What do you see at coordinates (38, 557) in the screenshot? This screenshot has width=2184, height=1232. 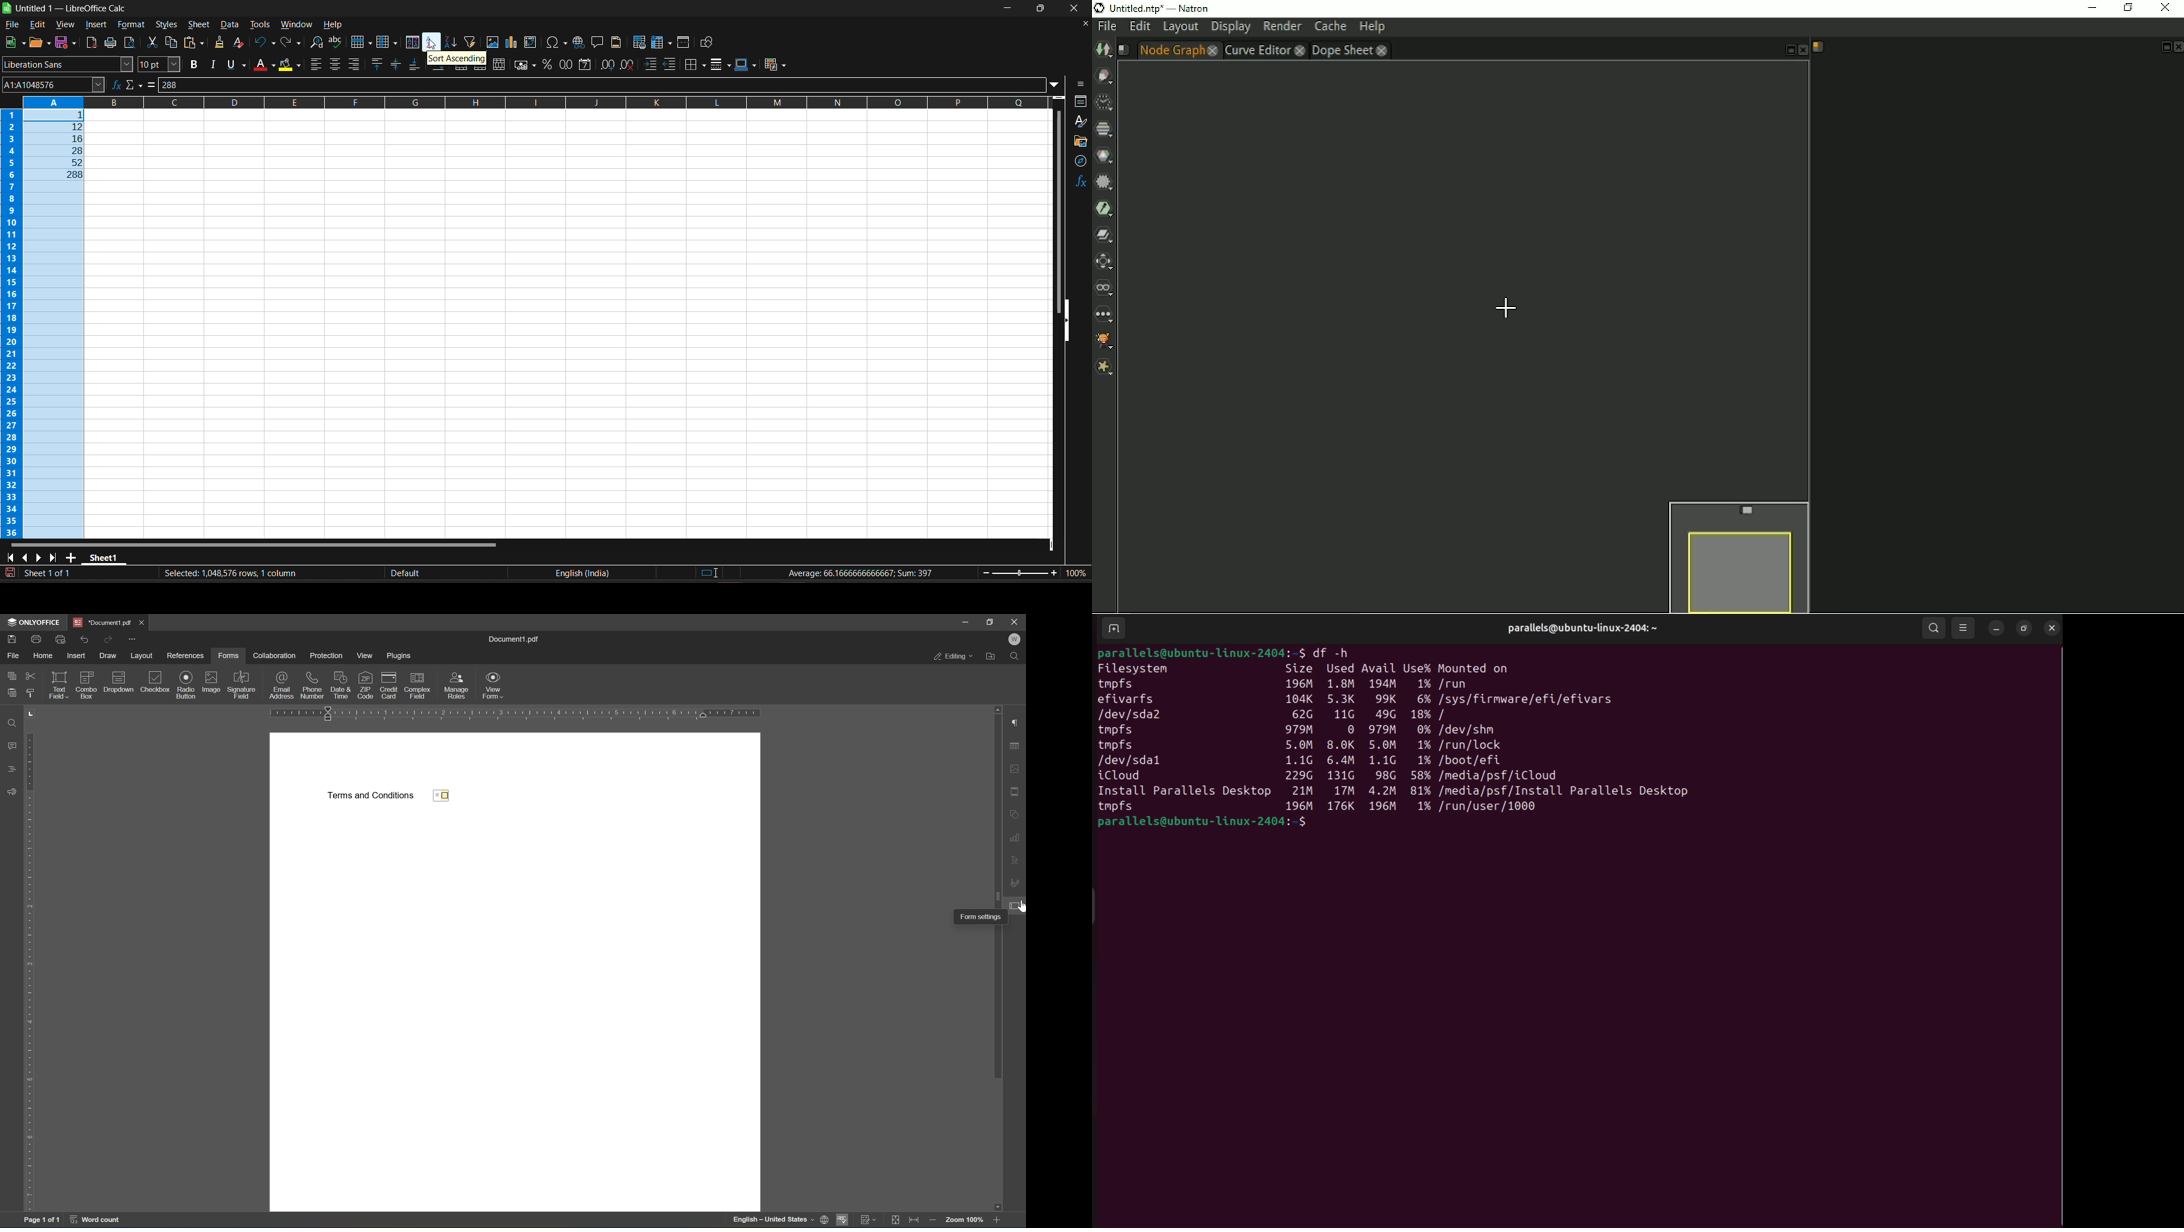 I see `scroll to next sheet` at bounding box center [38, 557].